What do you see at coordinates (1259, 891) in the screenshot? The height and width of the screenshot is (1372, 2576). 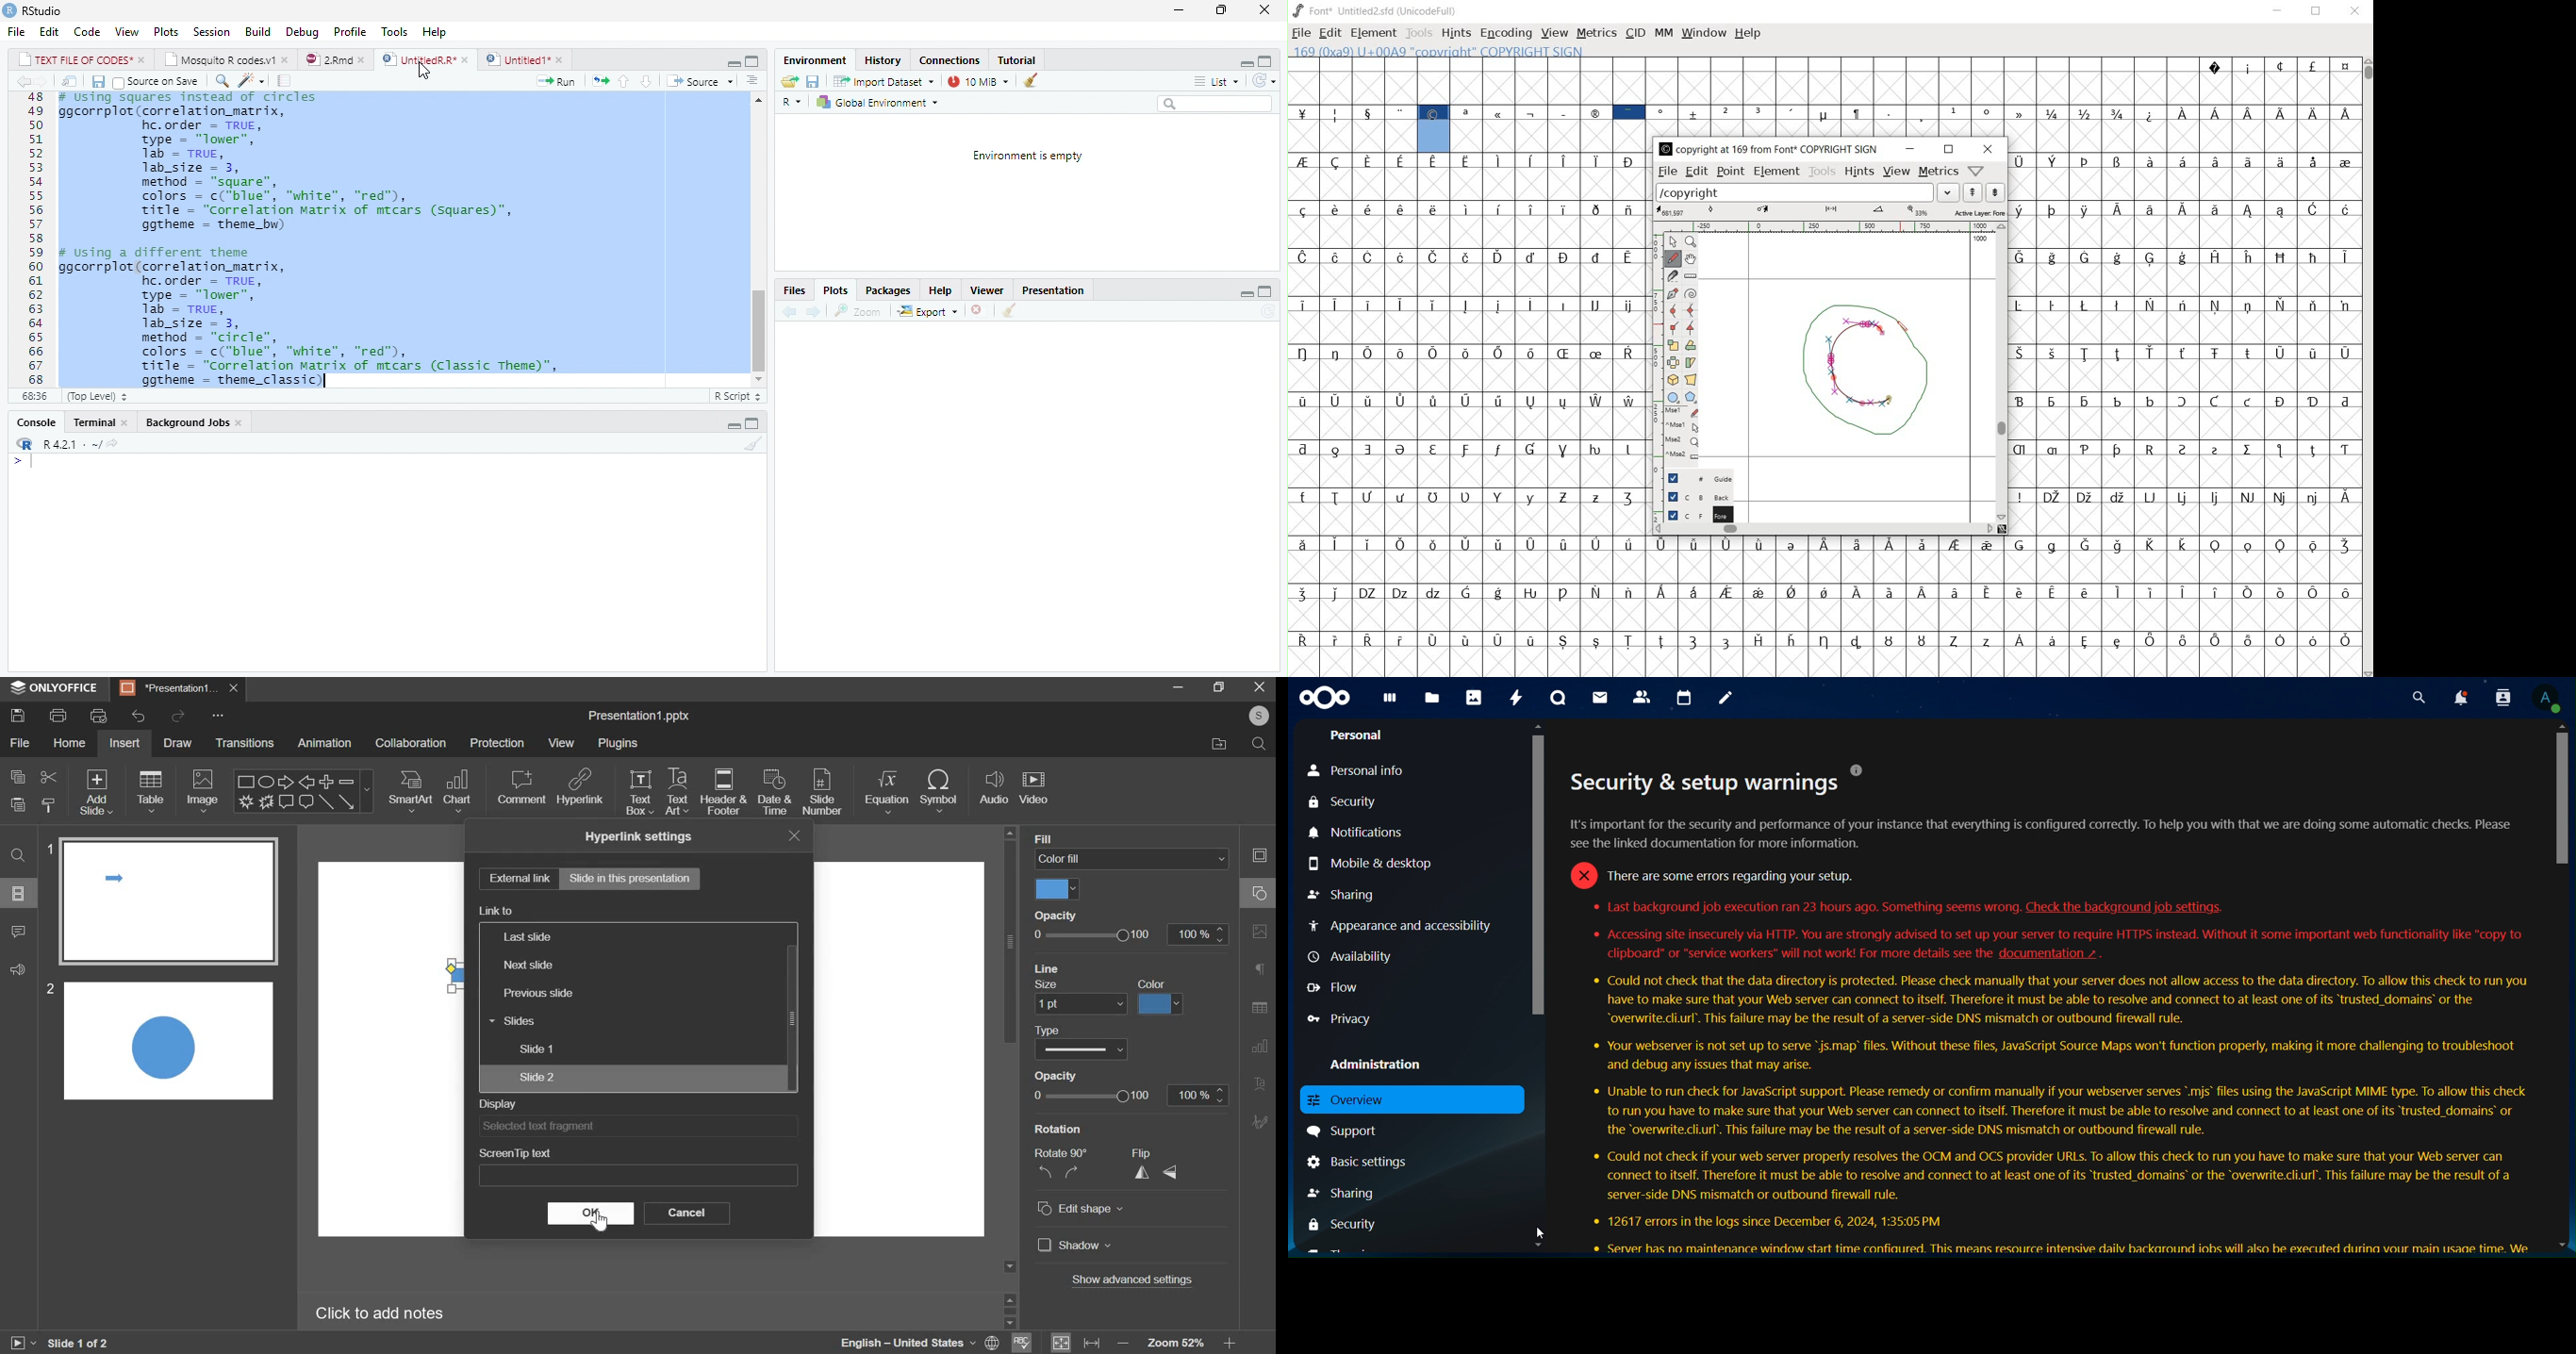 I see `Shape settings` at bounding box center [1259, 891].